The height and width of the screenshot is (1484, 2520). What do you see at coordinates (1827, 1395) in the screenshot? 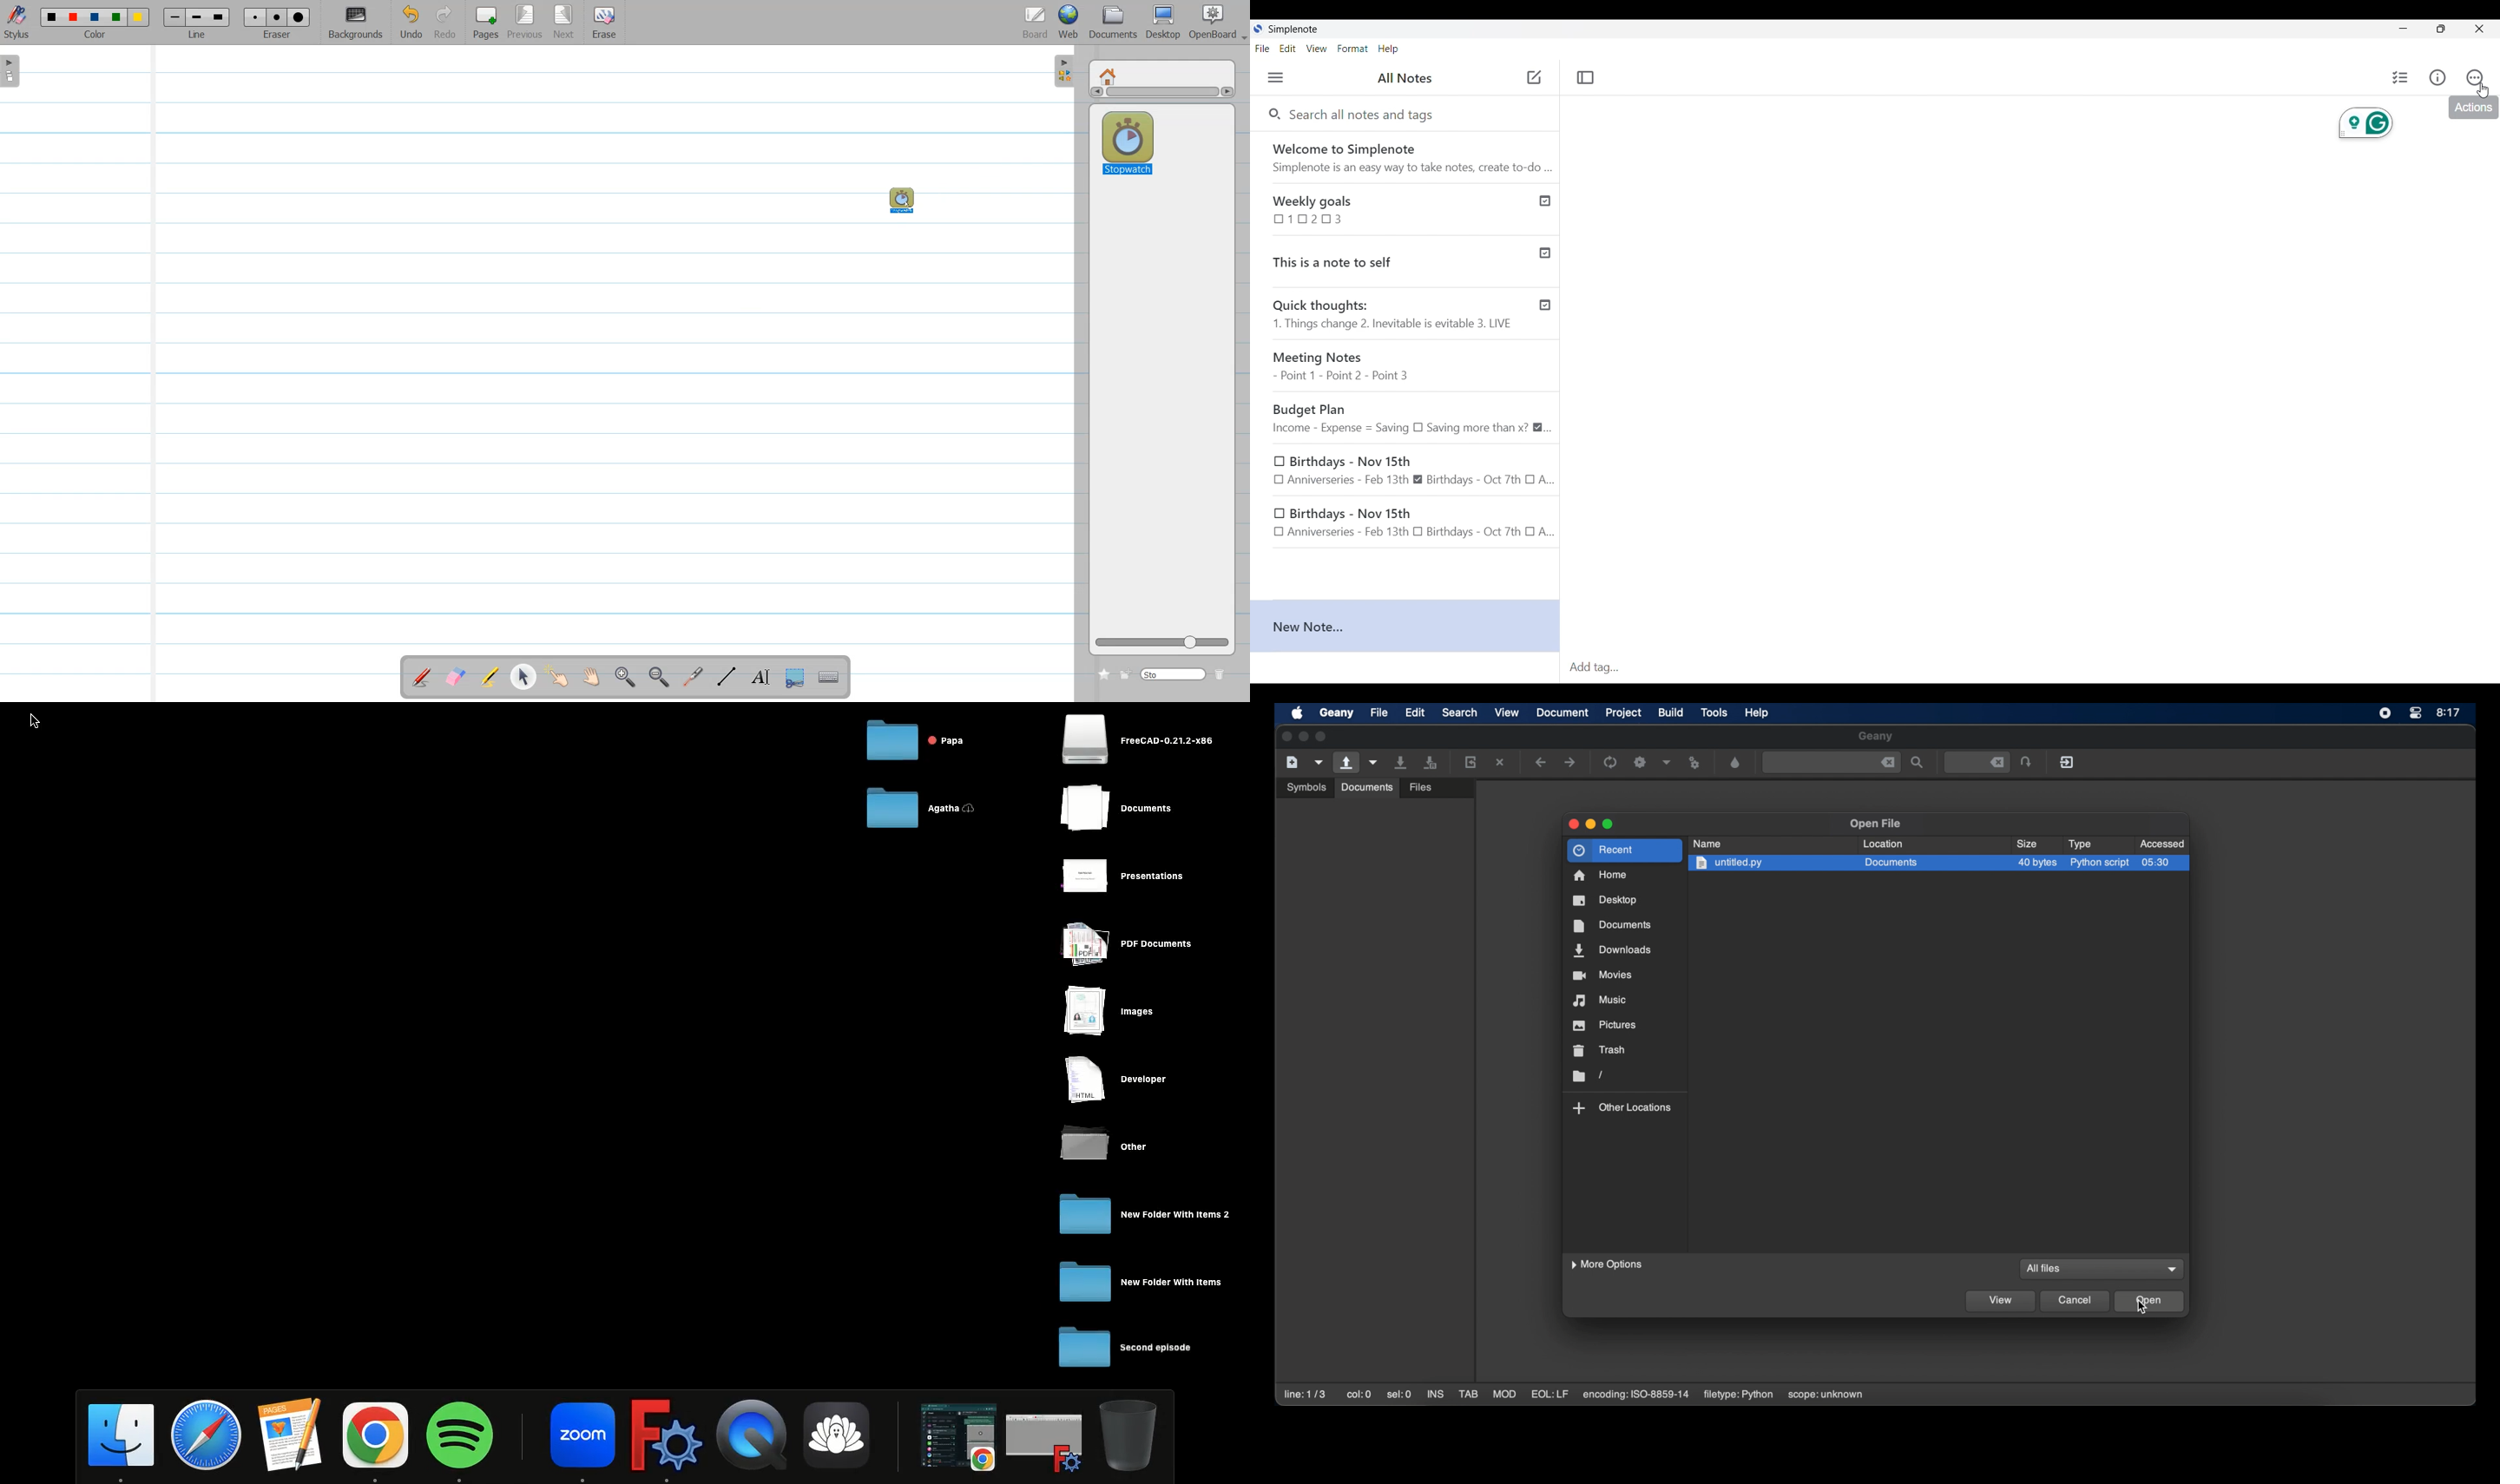
I see `scope: unknown` at bounding box center [1827, 1395].